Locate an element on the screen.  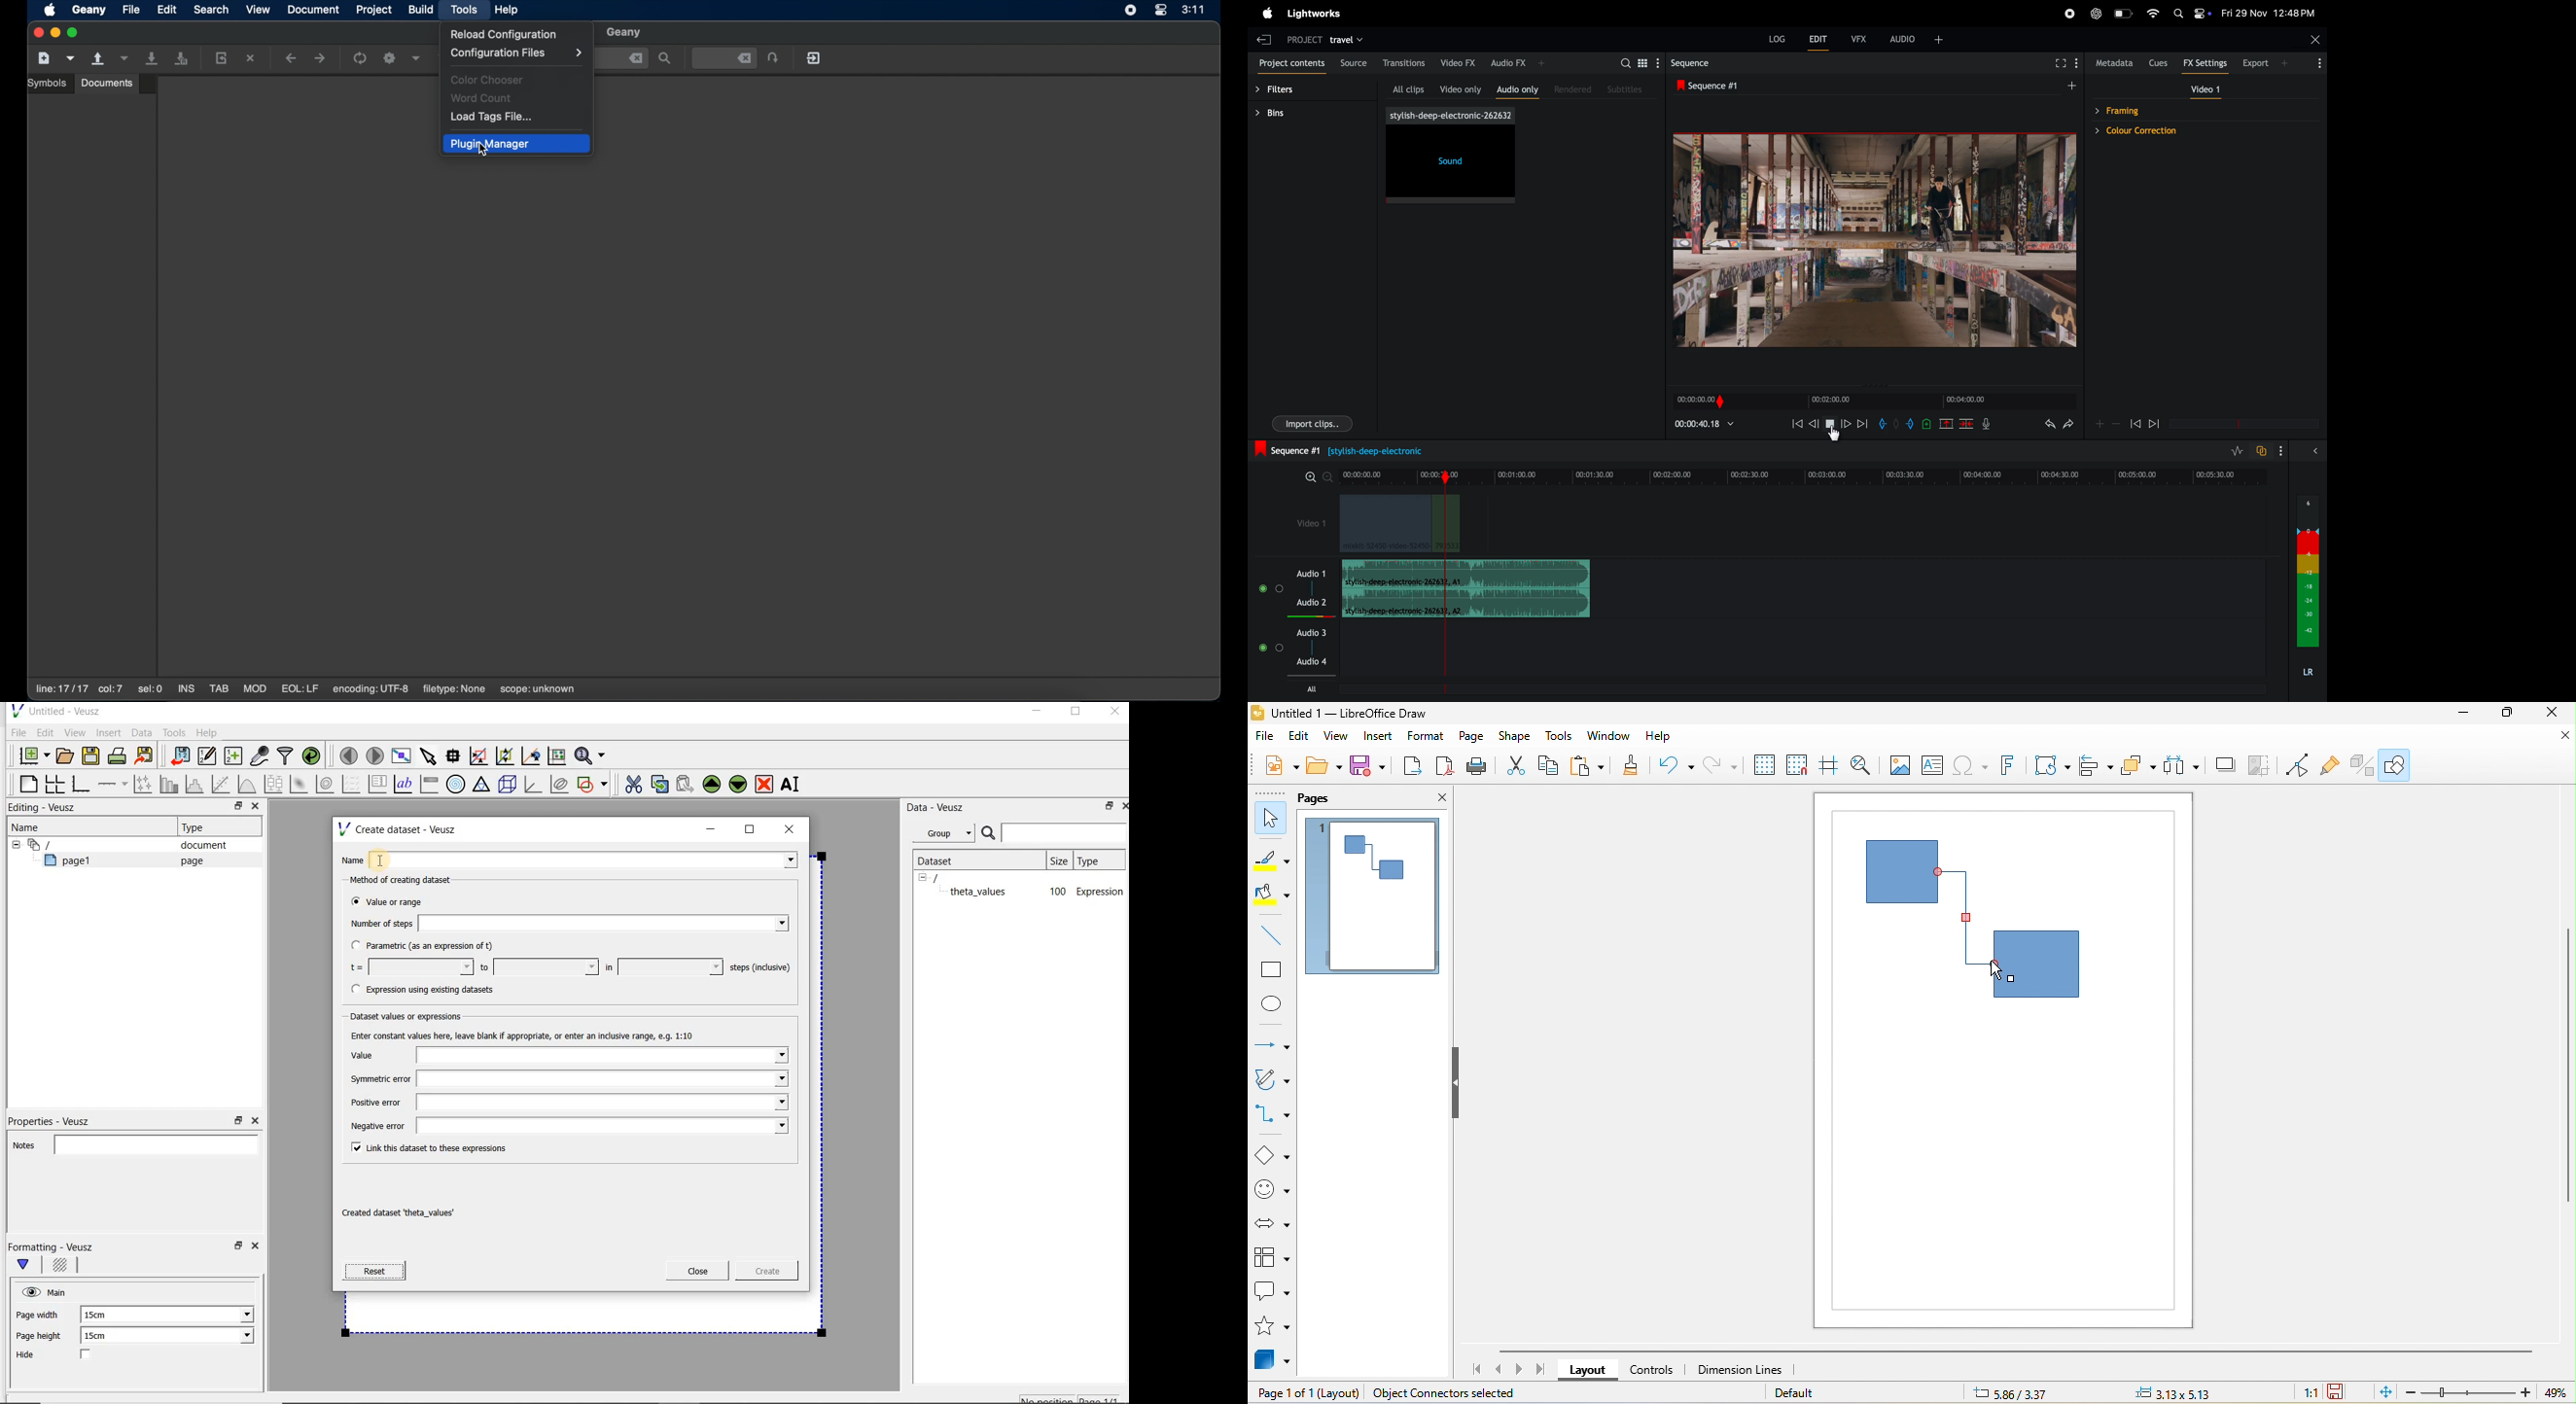
3.13 x5.13 is located at coordinates (2179, 1393).